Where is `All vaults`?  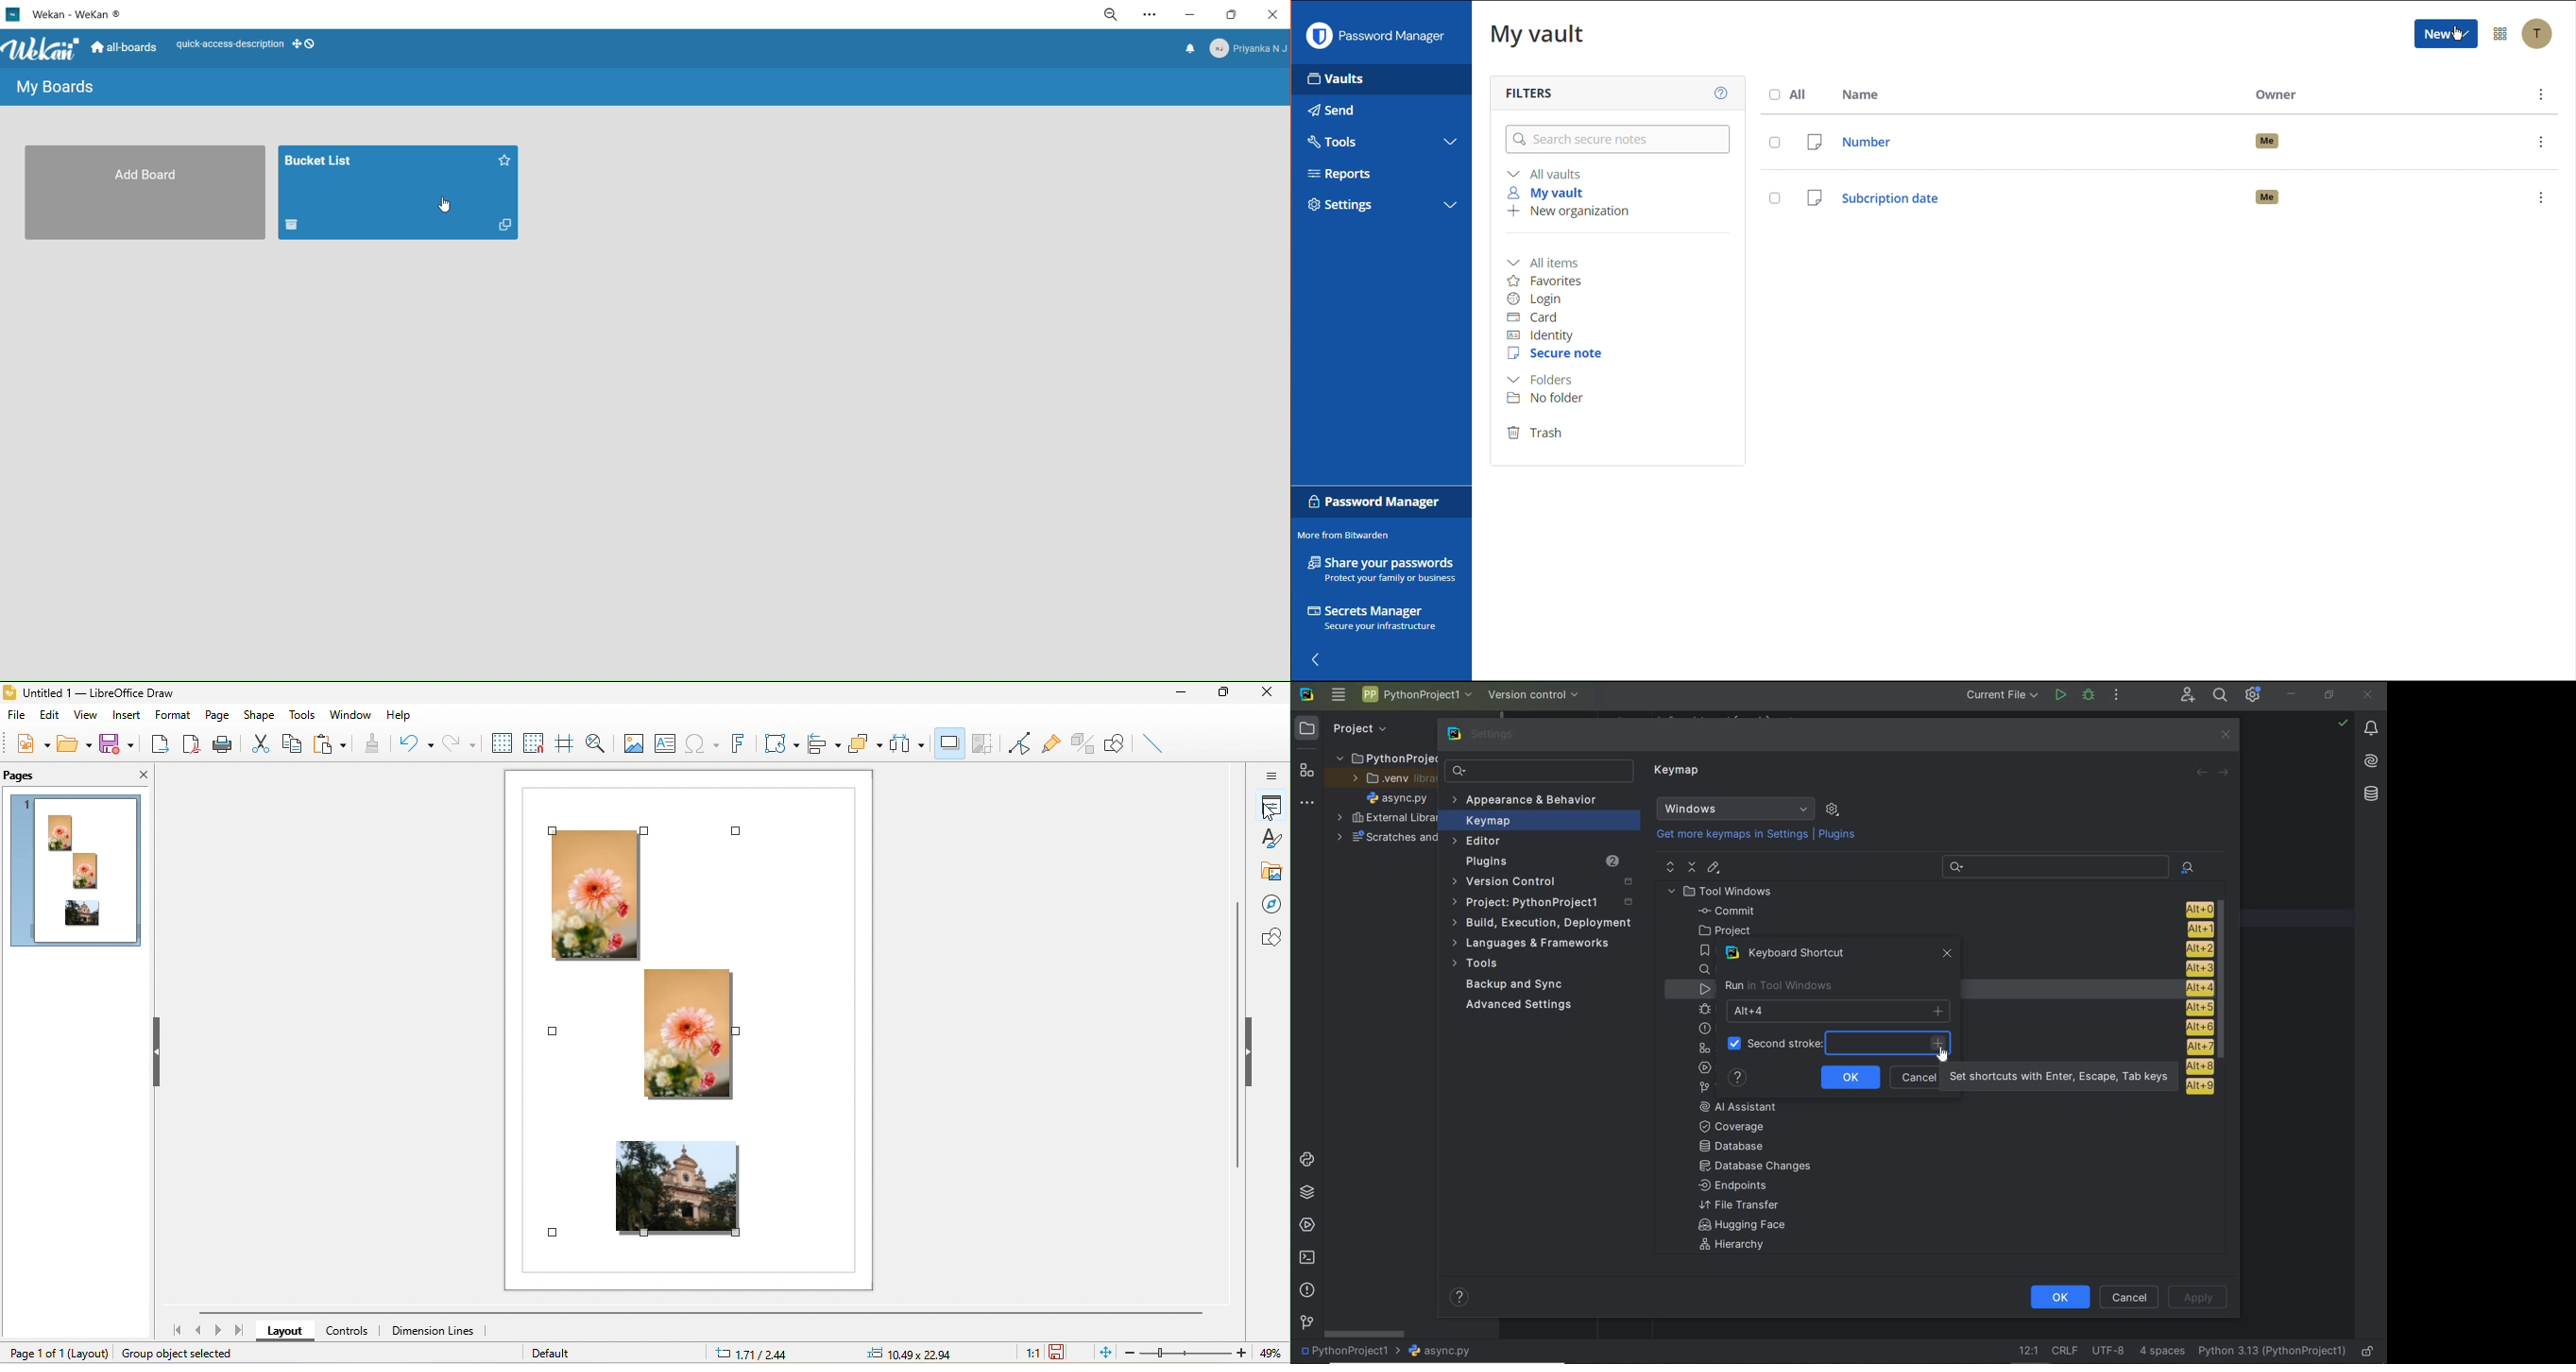
All vaults is located at coordinates (1547, 173).